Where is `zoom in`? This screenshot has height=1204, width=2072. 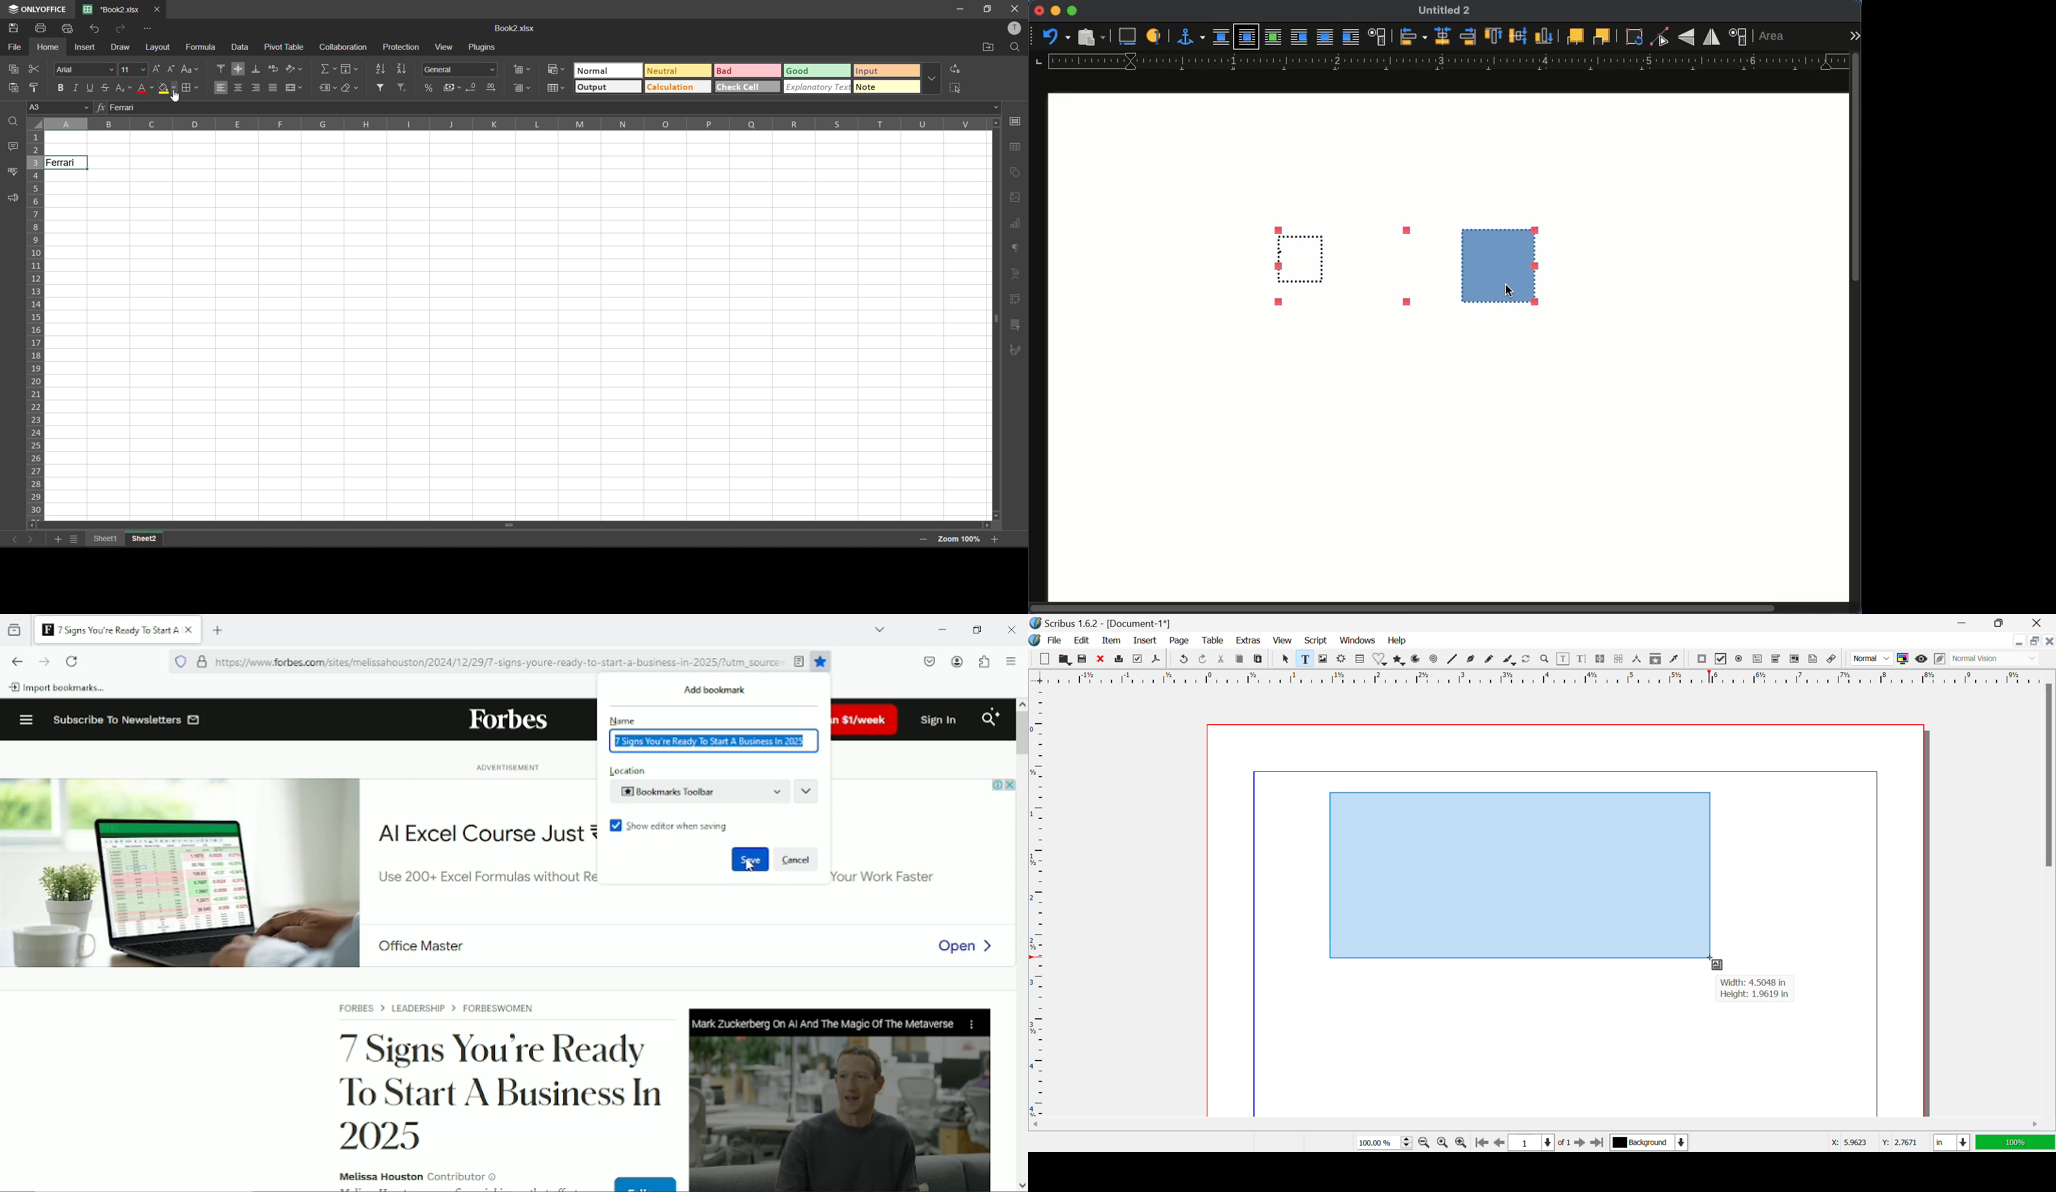 zoom in is located at coordinates (995, 539).